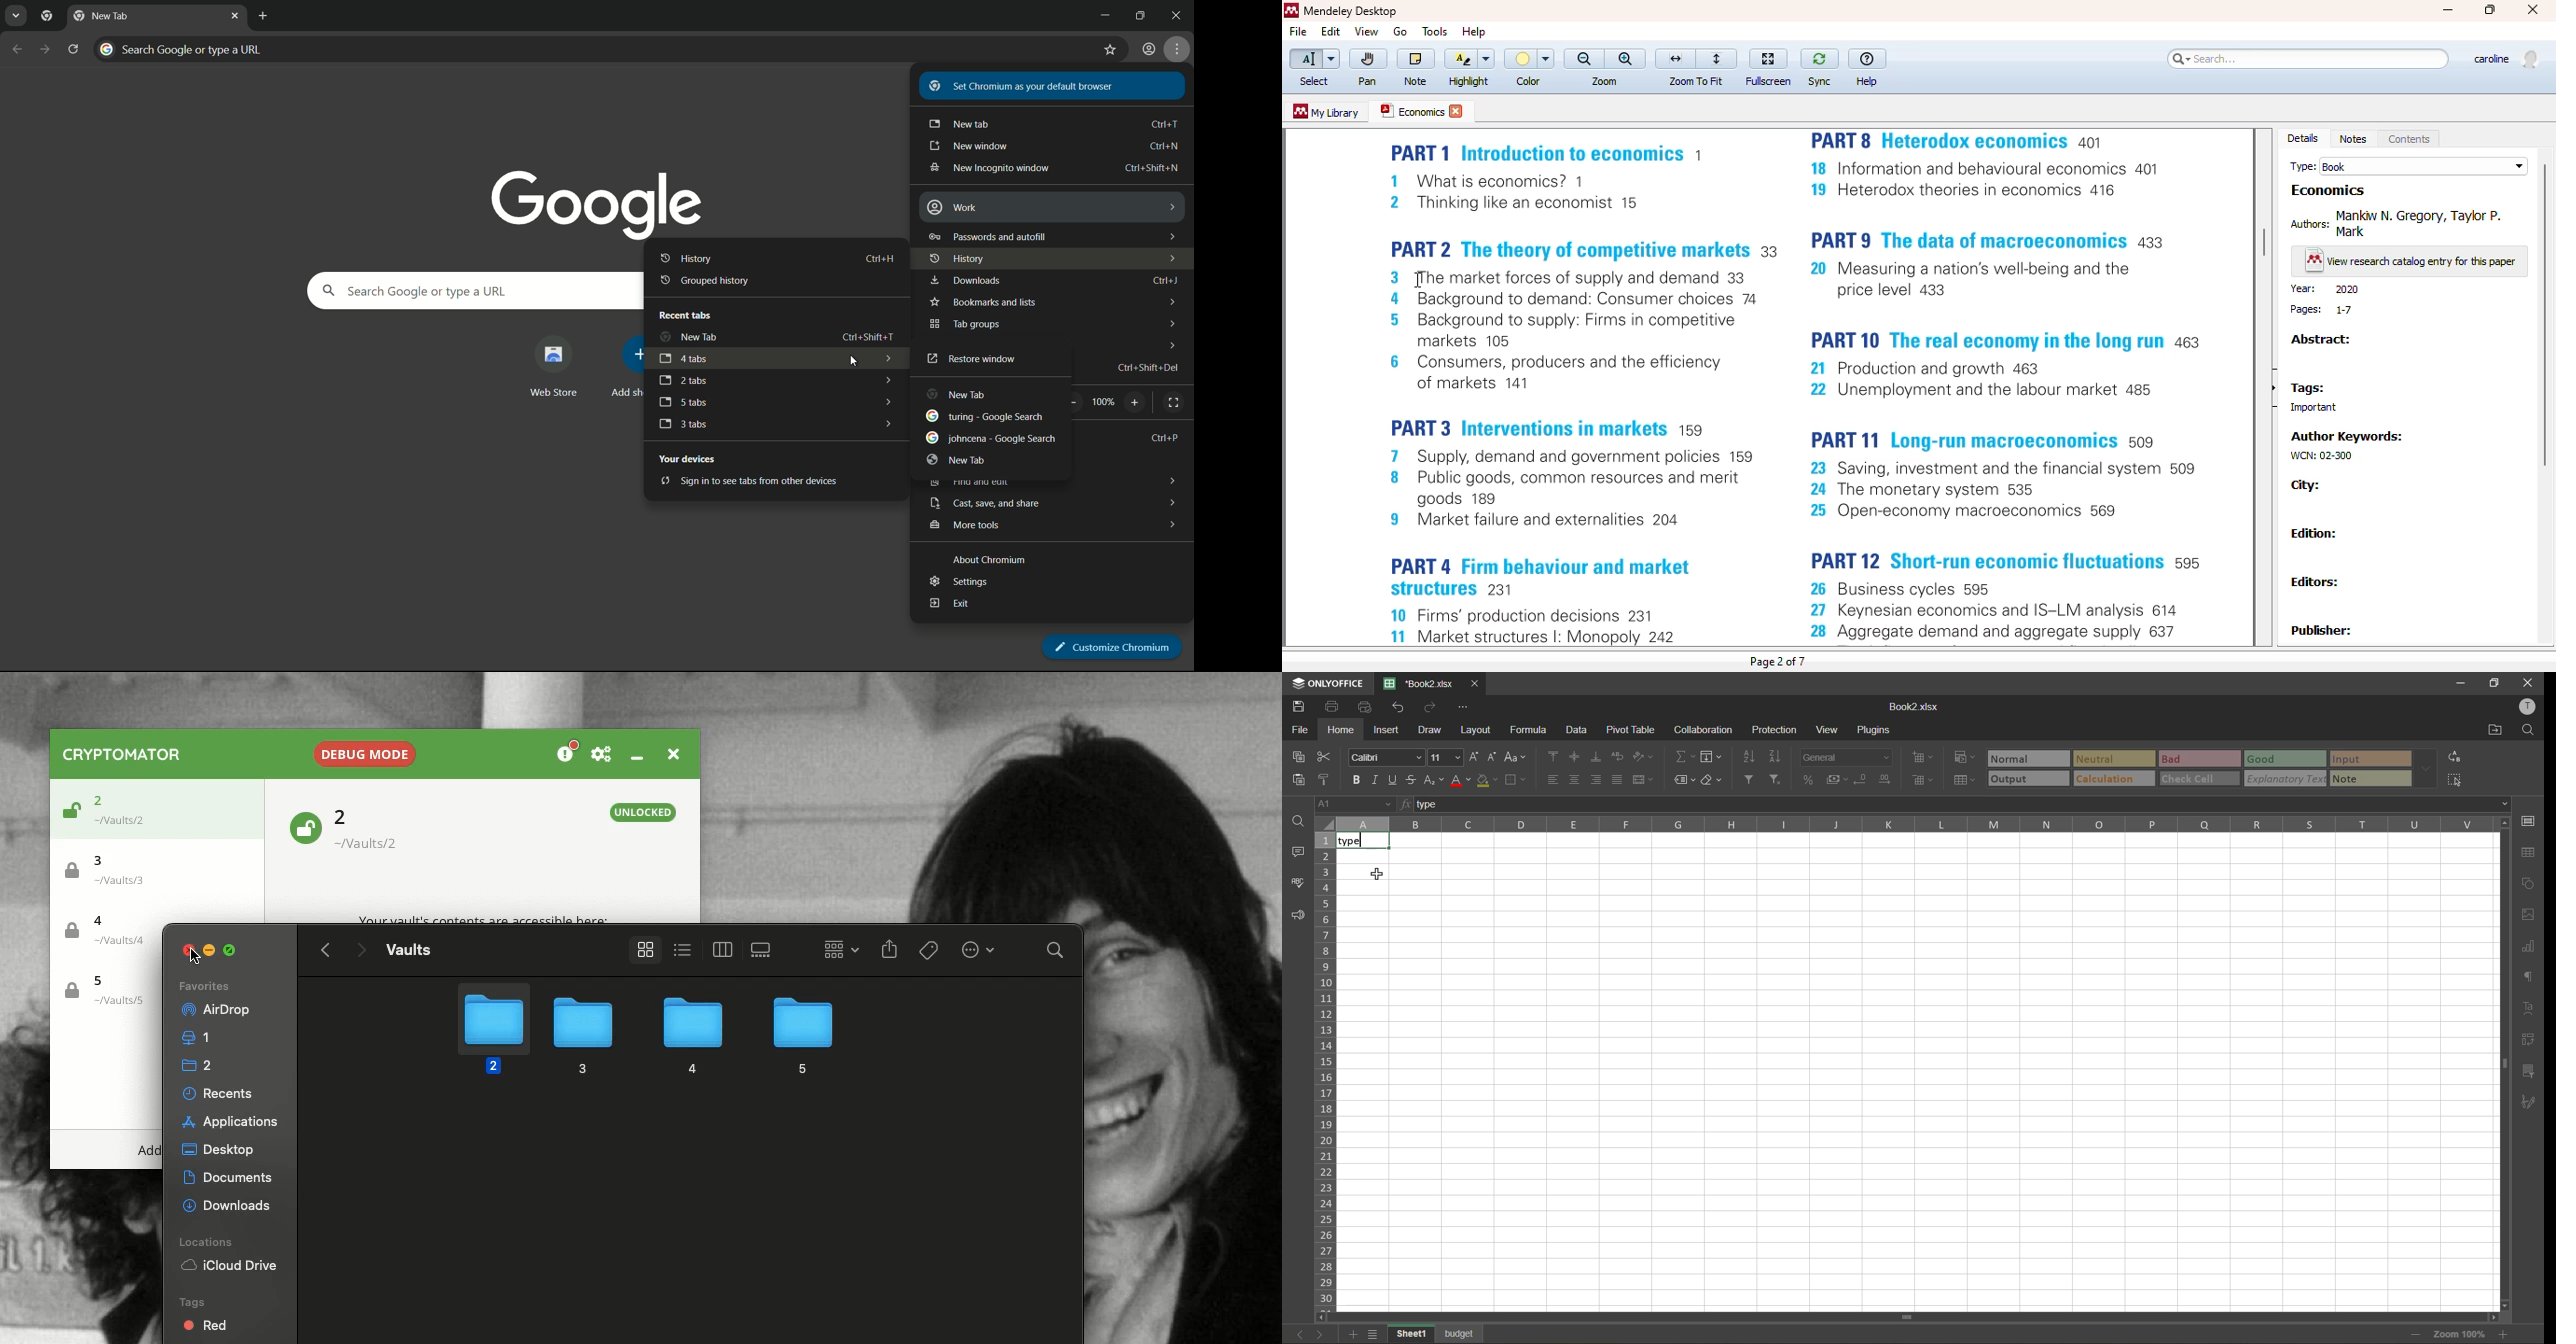 This screenshot has height=1344, width=2576. What do you see at coordinates (193, 958) in the screenshot?
I see `Clicking on close` at bounding box center [193, 958].